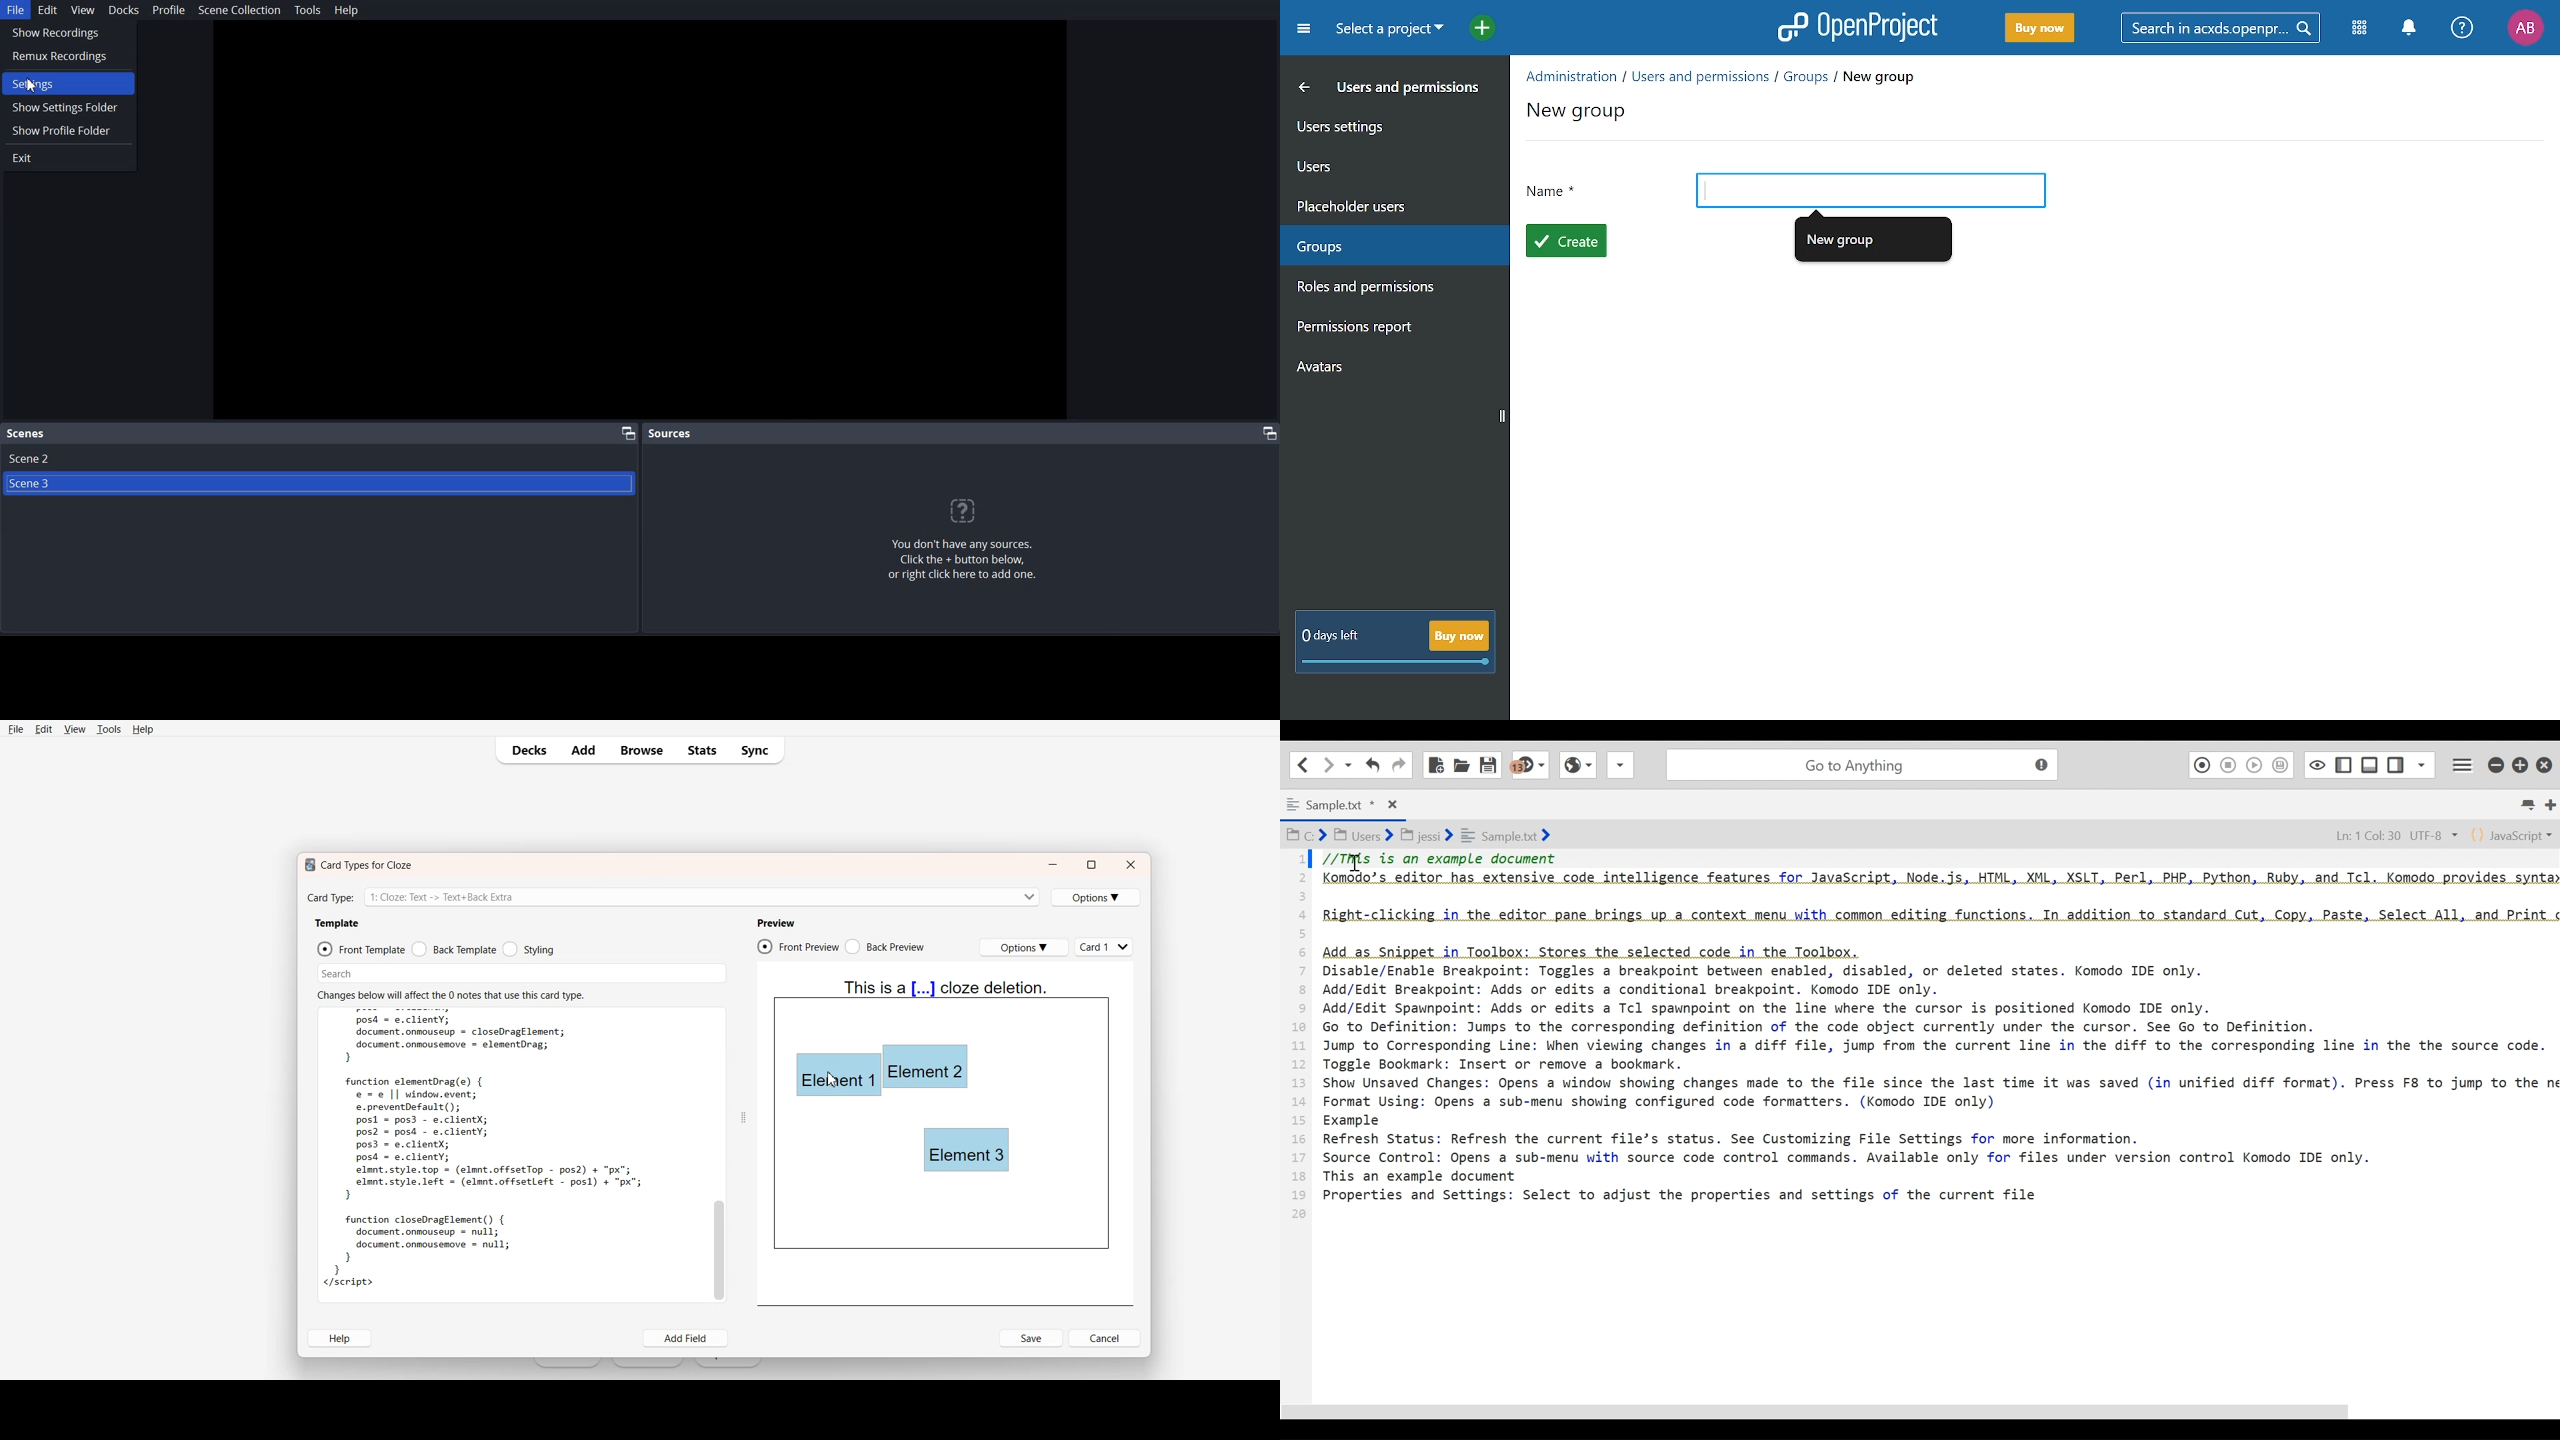 This screenshot has width=2576, height=1456. Describe the element at coordinates (701, 751) in the screenshot. I see `Stats` at that location.